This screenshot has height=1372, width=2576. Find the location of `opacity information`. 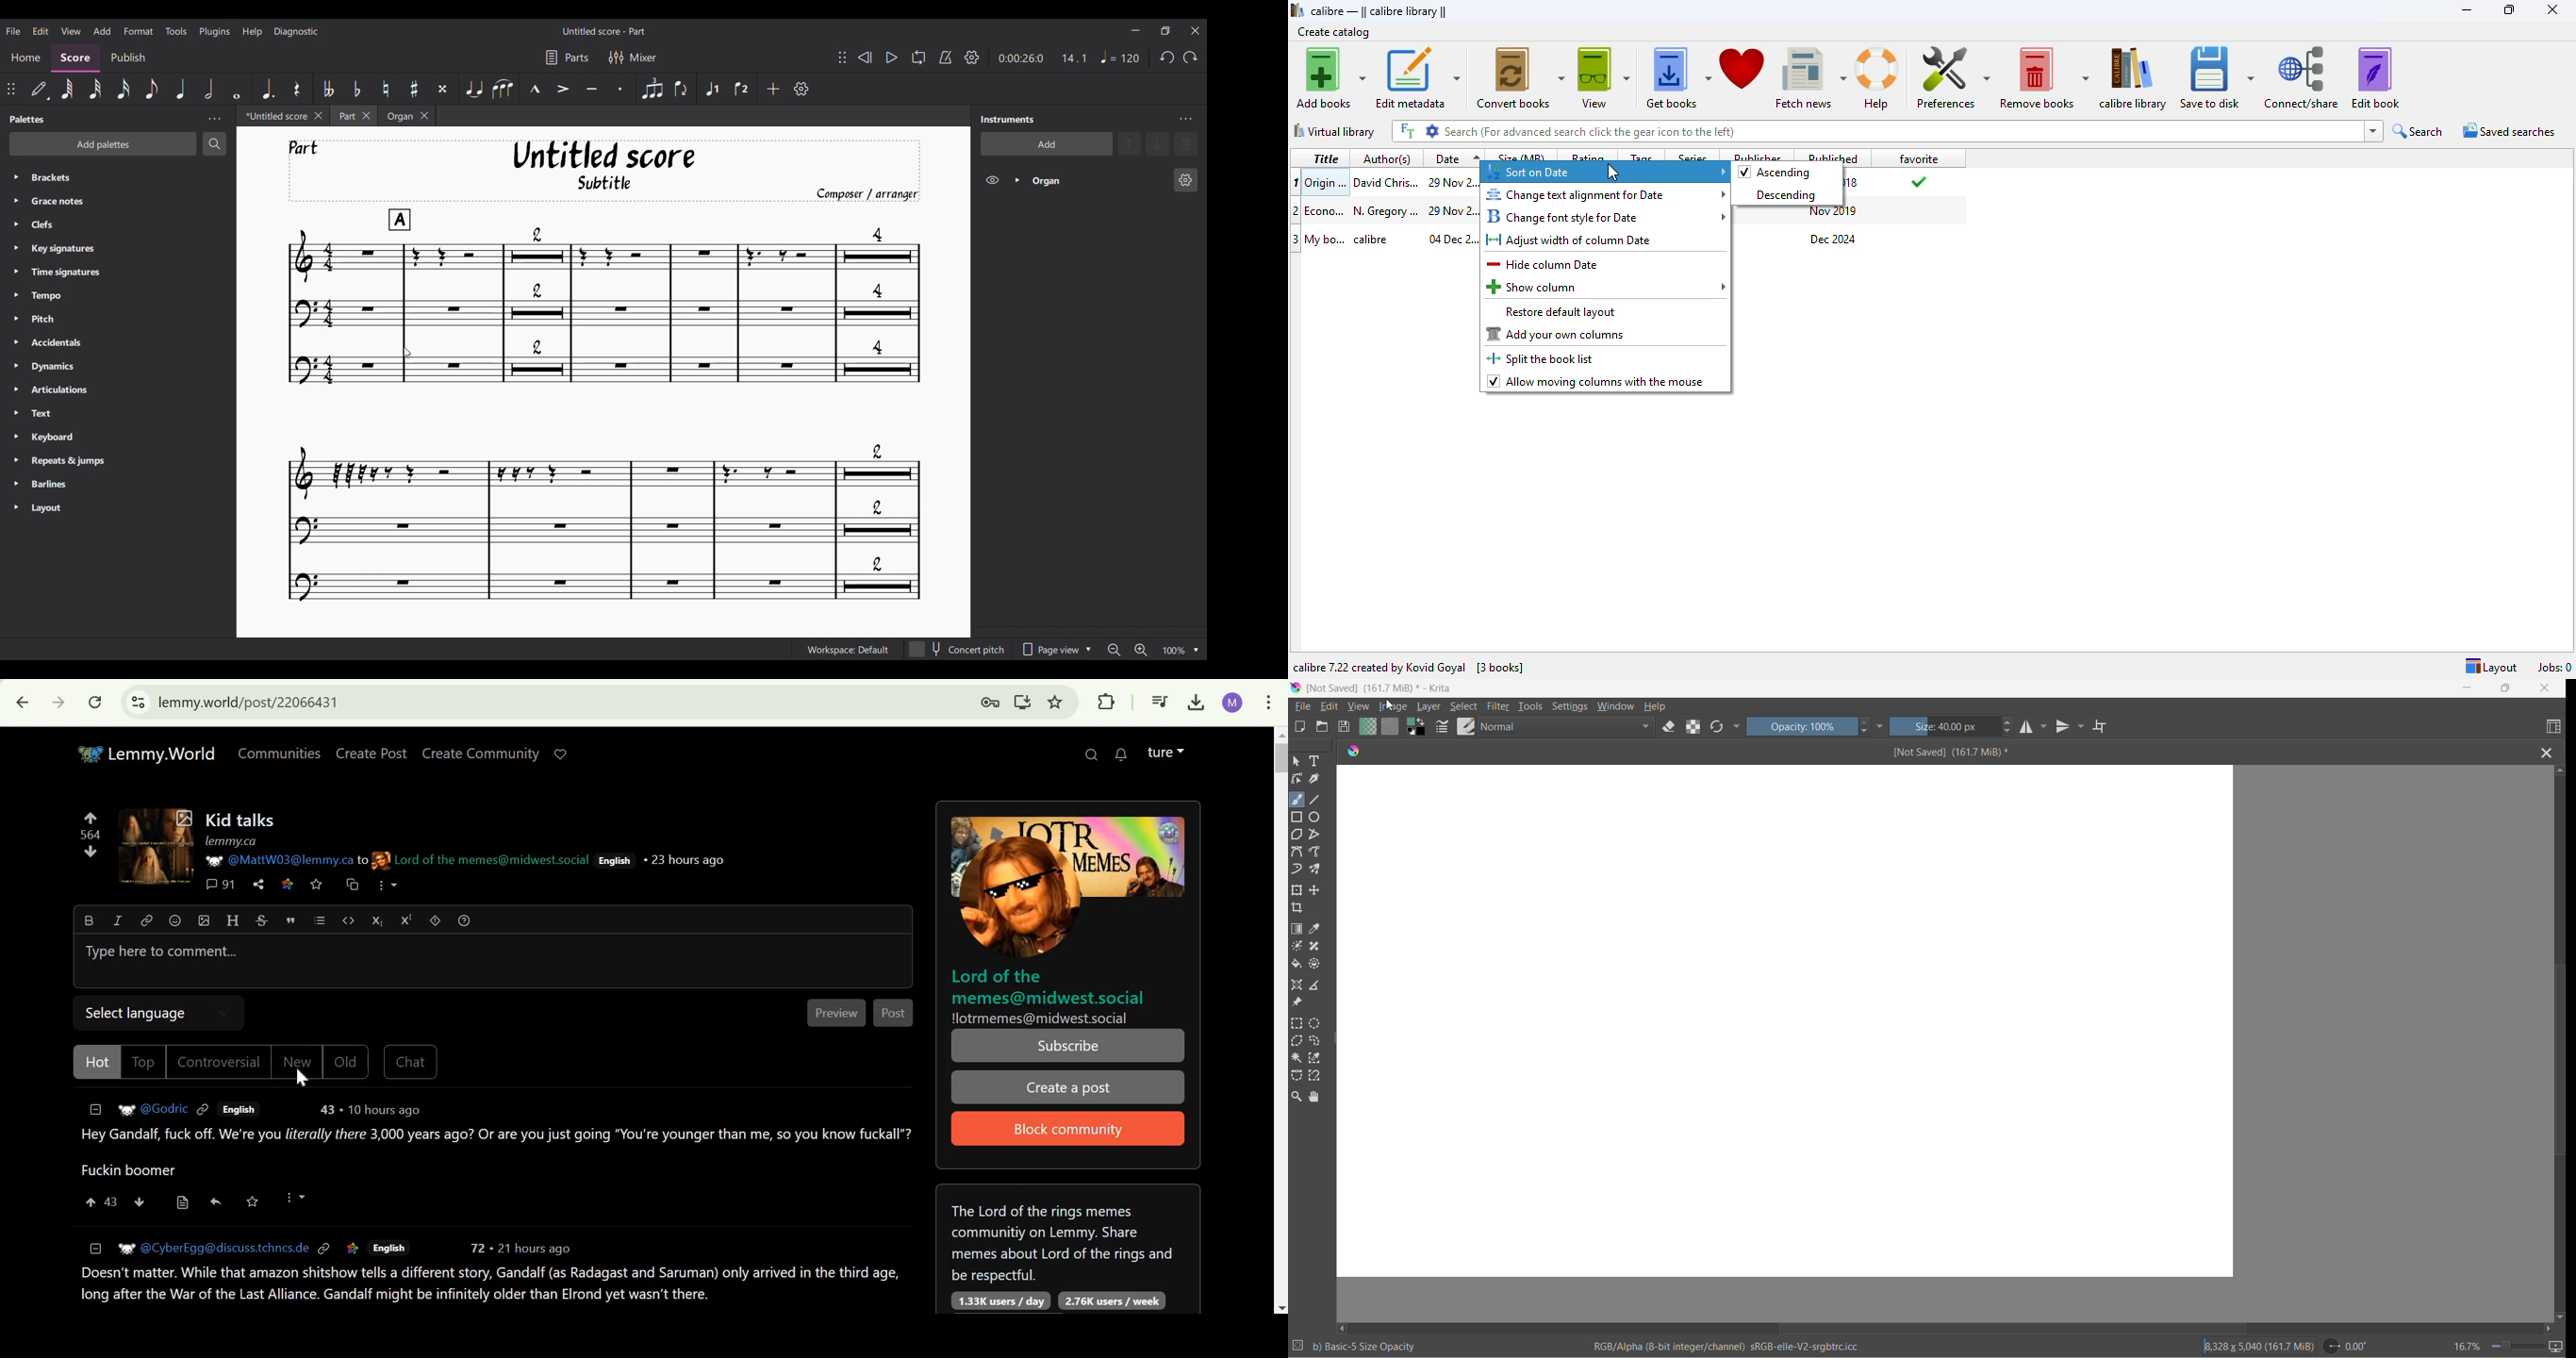

opacity information is located at coordinates (1366, 1347).